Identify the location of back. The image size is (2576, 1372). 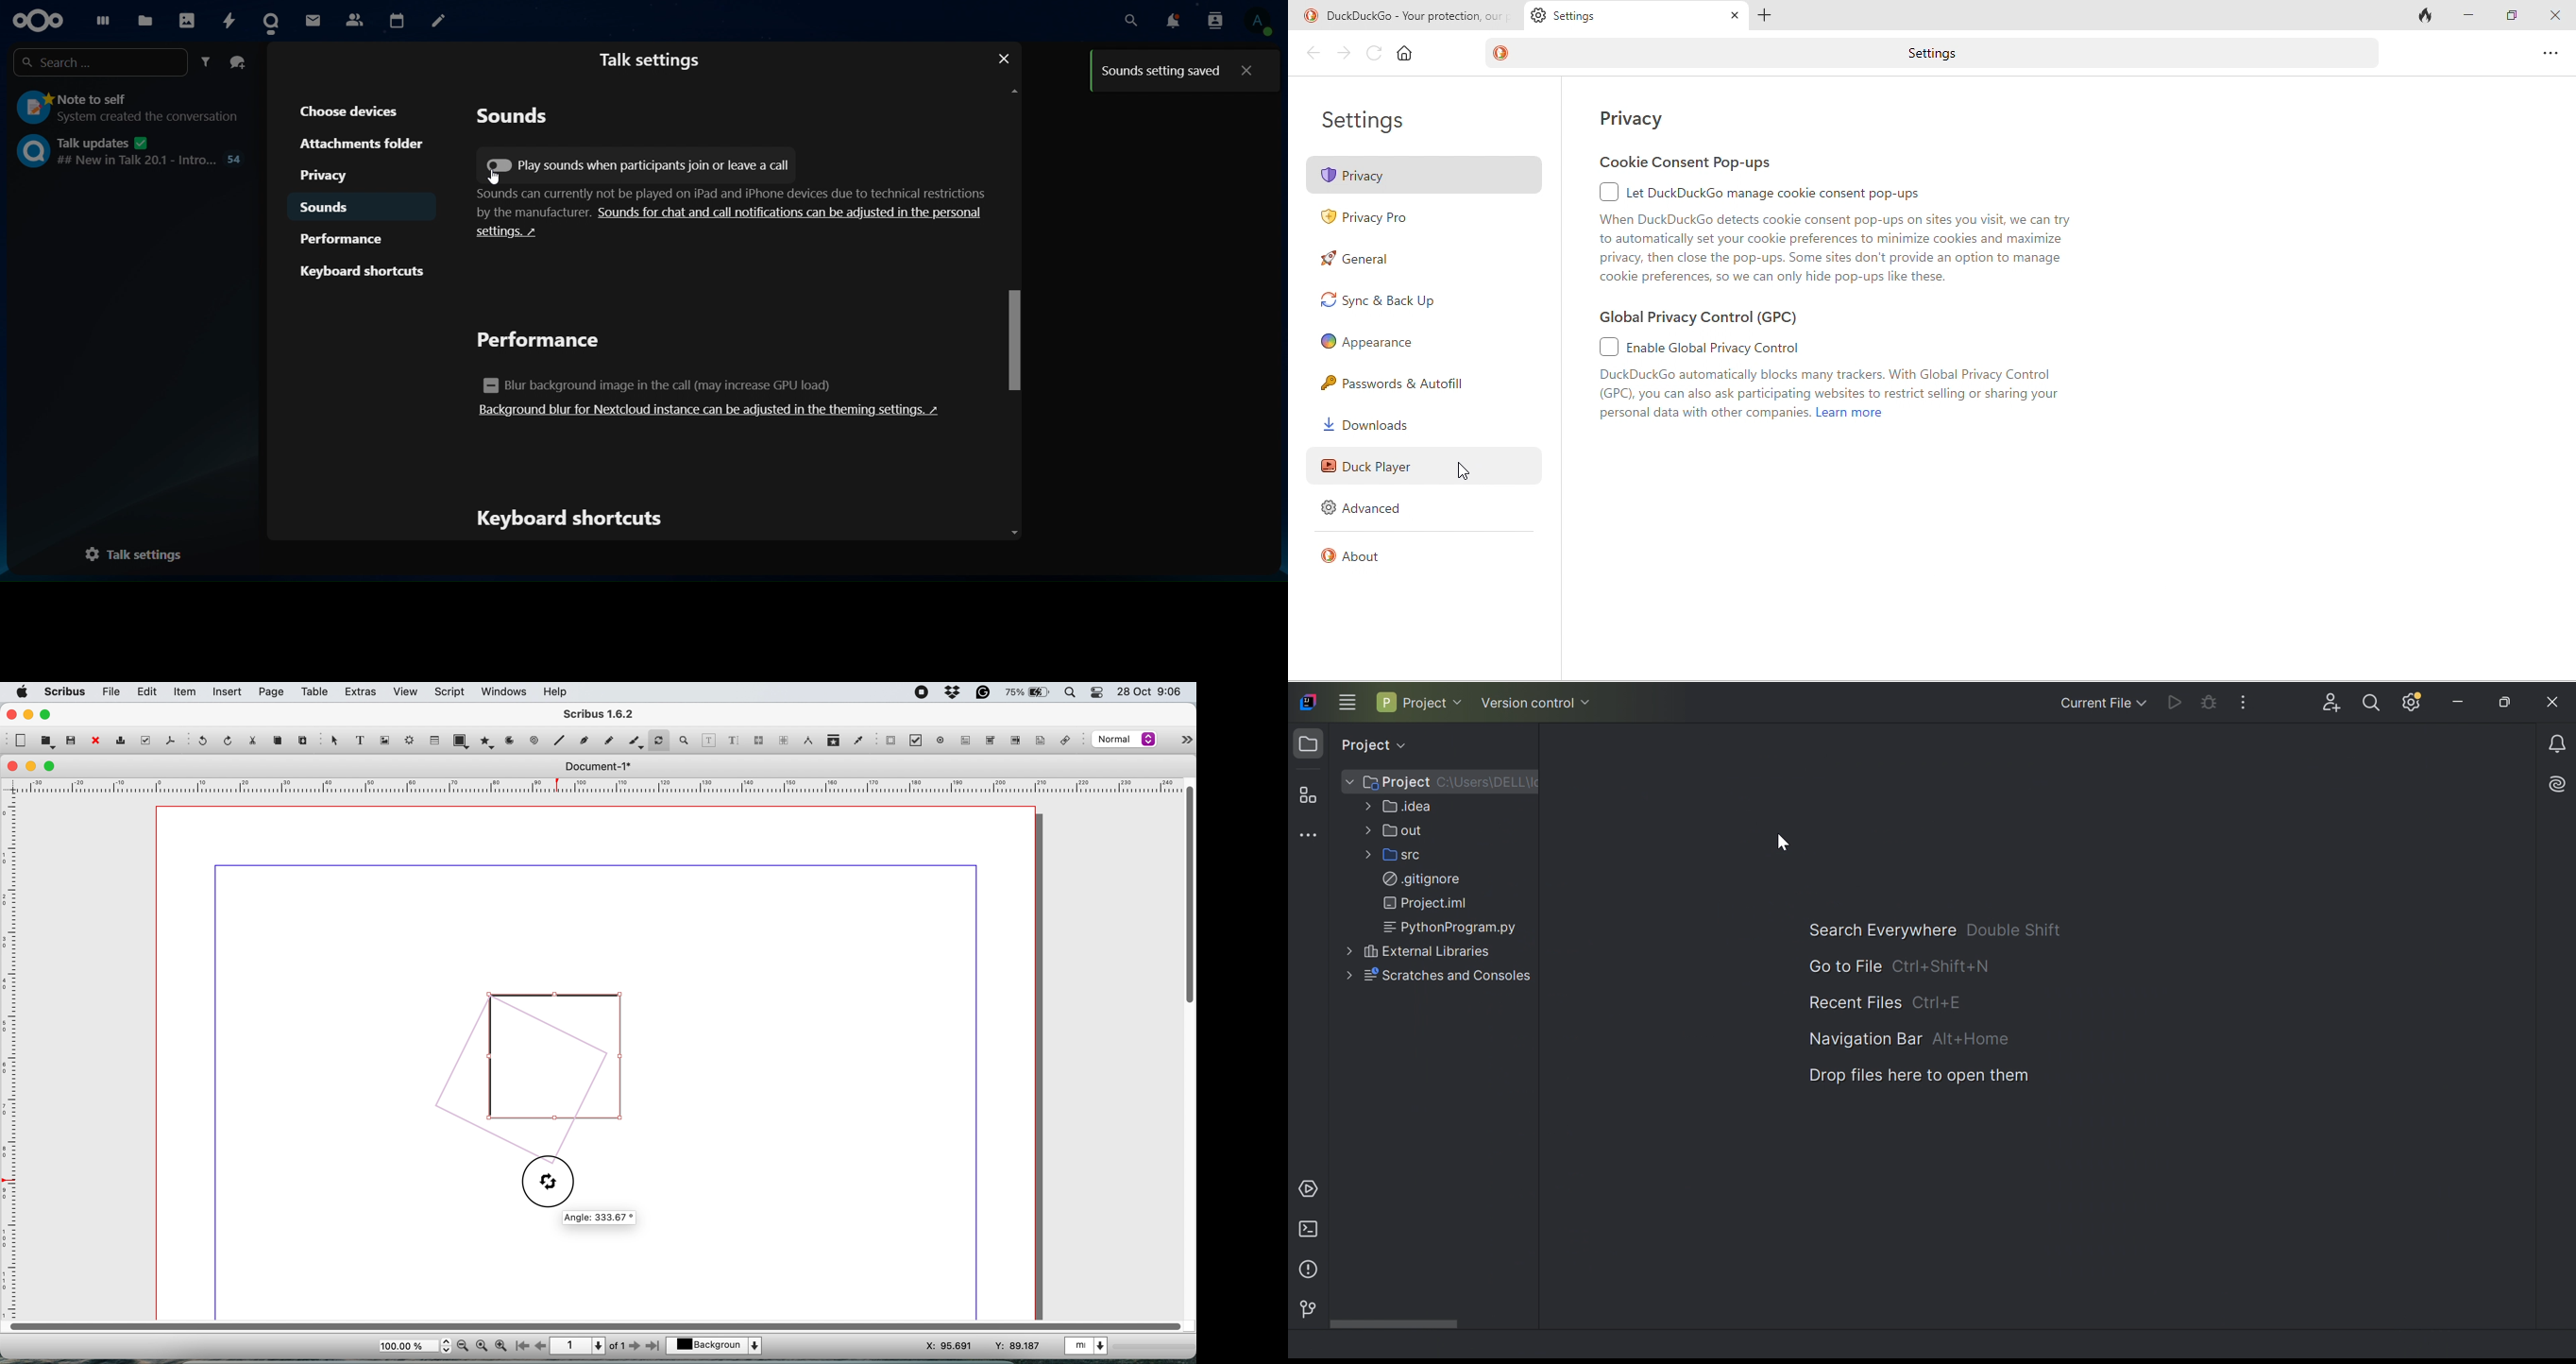
(1312, 53).